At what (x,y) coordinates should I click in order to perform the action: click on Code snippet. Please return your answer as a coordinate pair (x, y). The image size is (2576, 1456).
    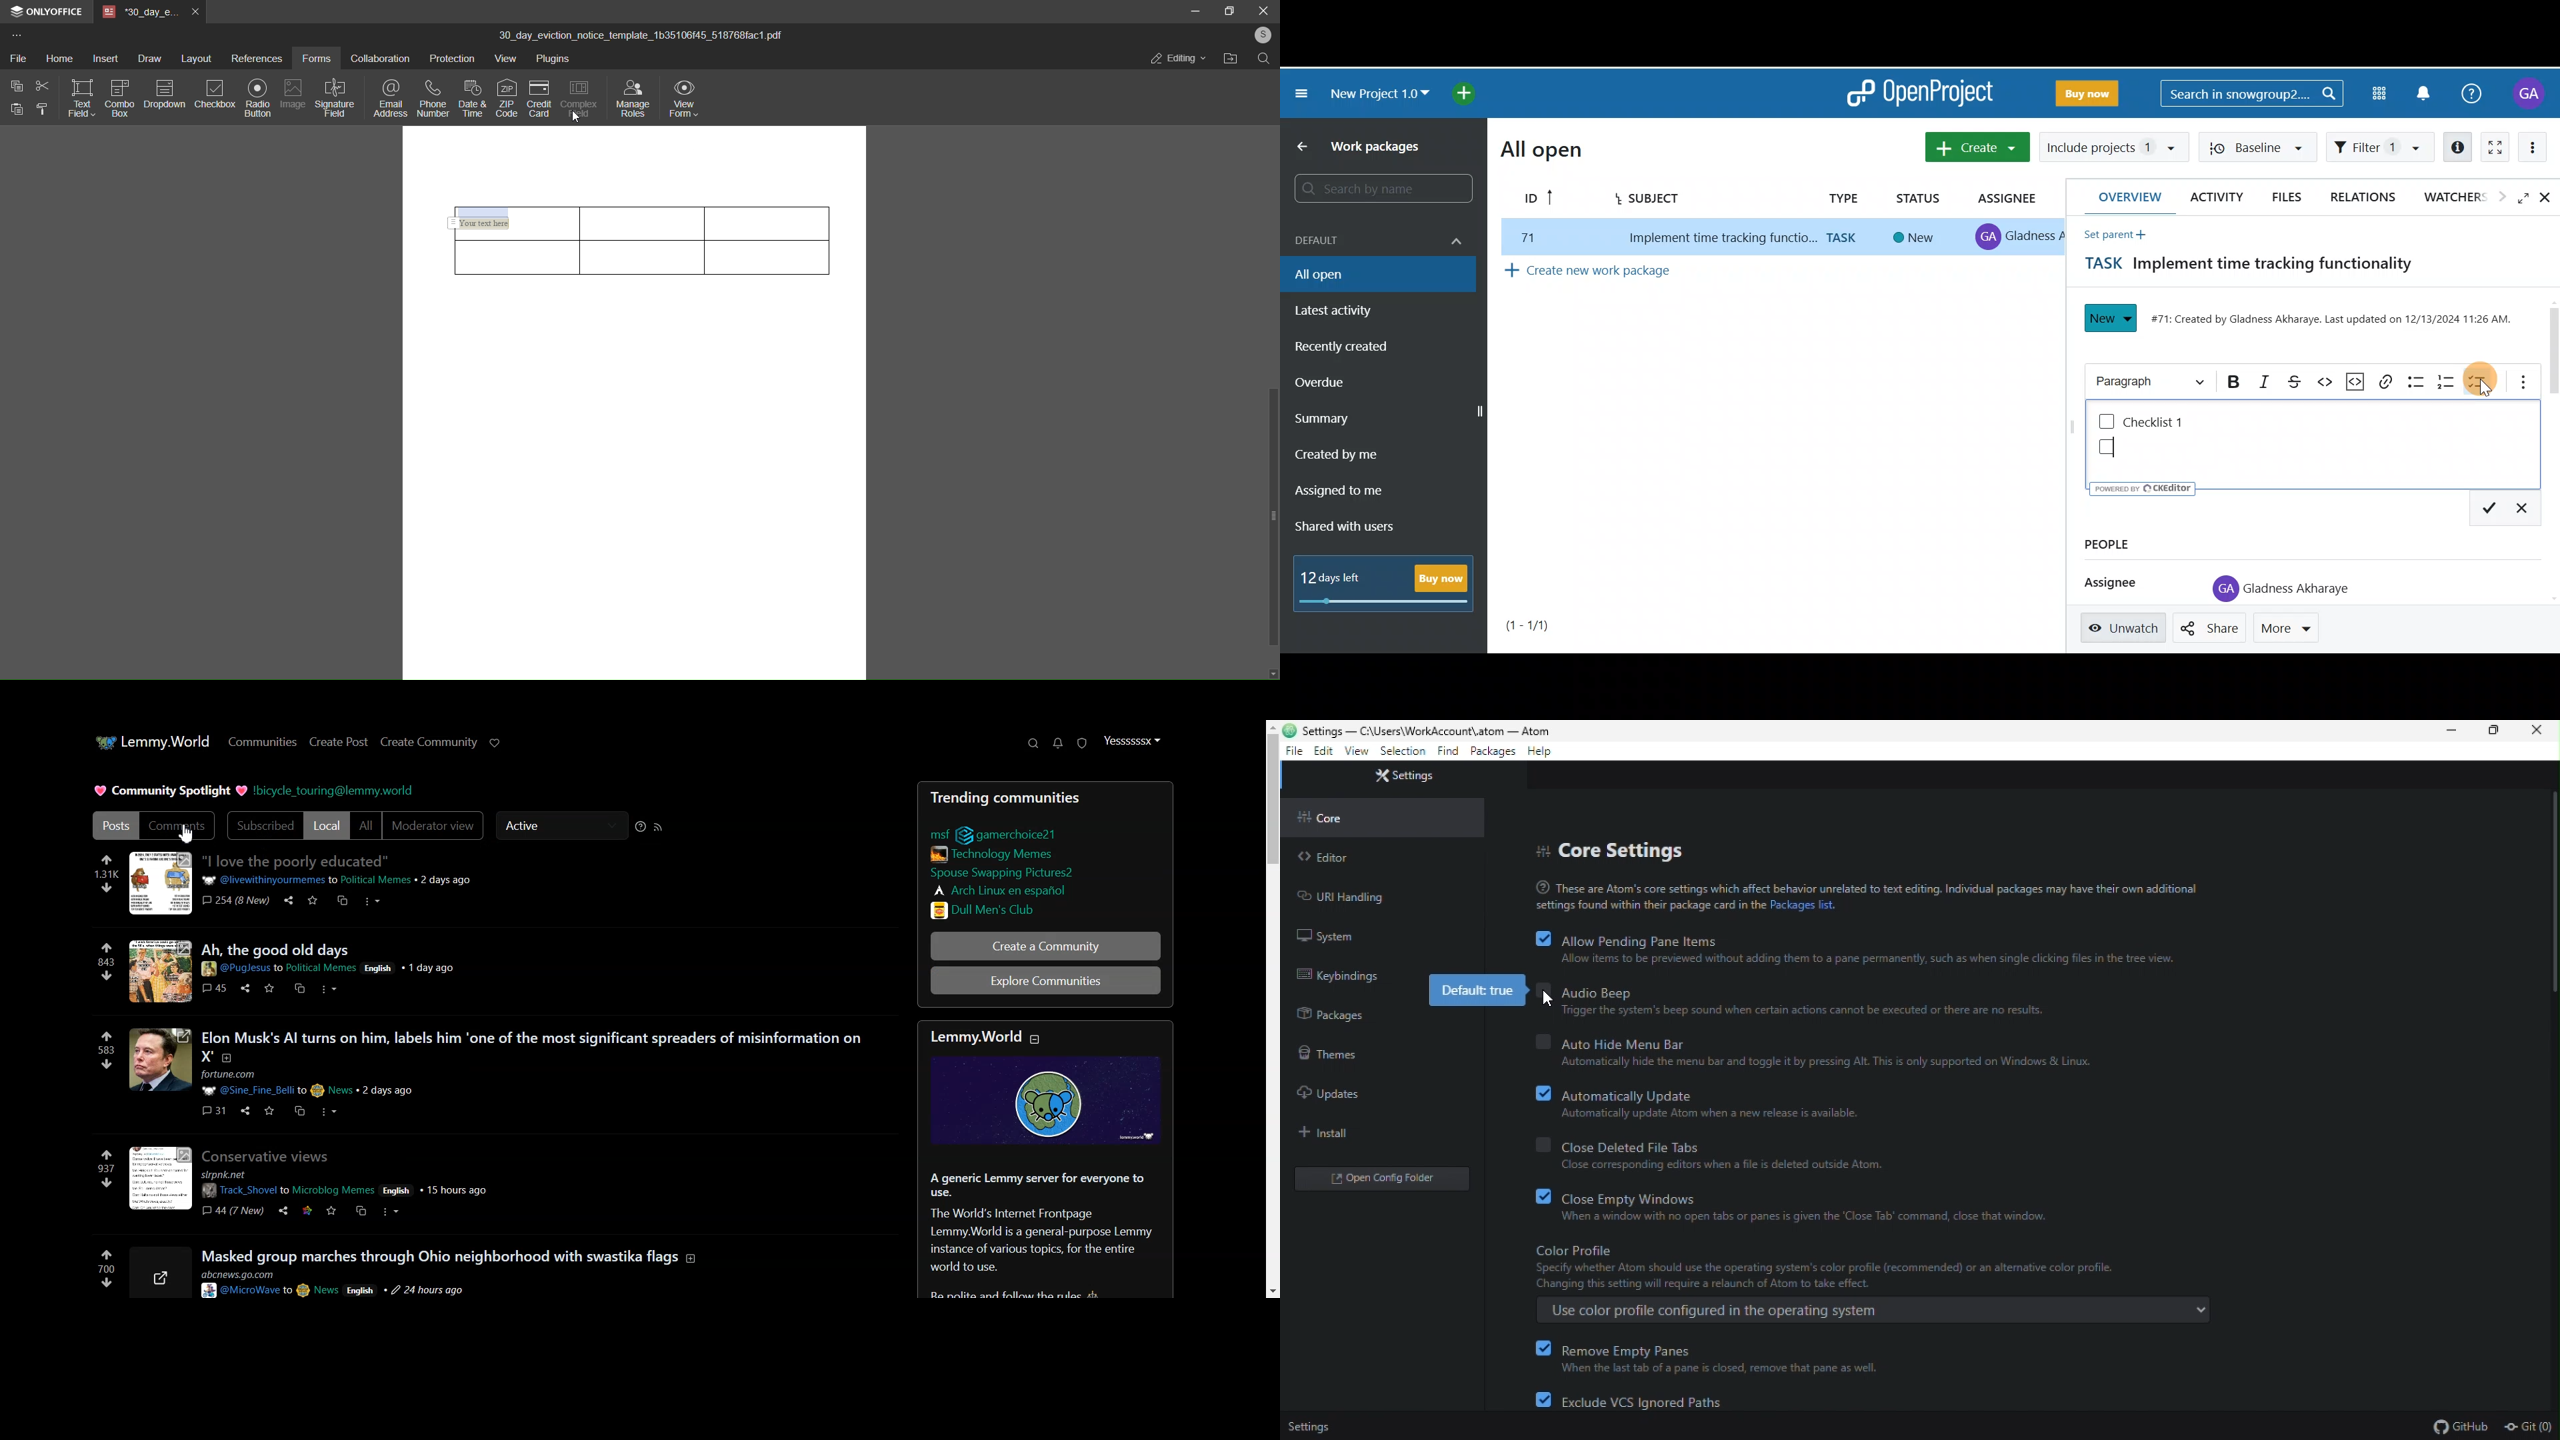
    Looking at the image, I should click on (2359, 380).